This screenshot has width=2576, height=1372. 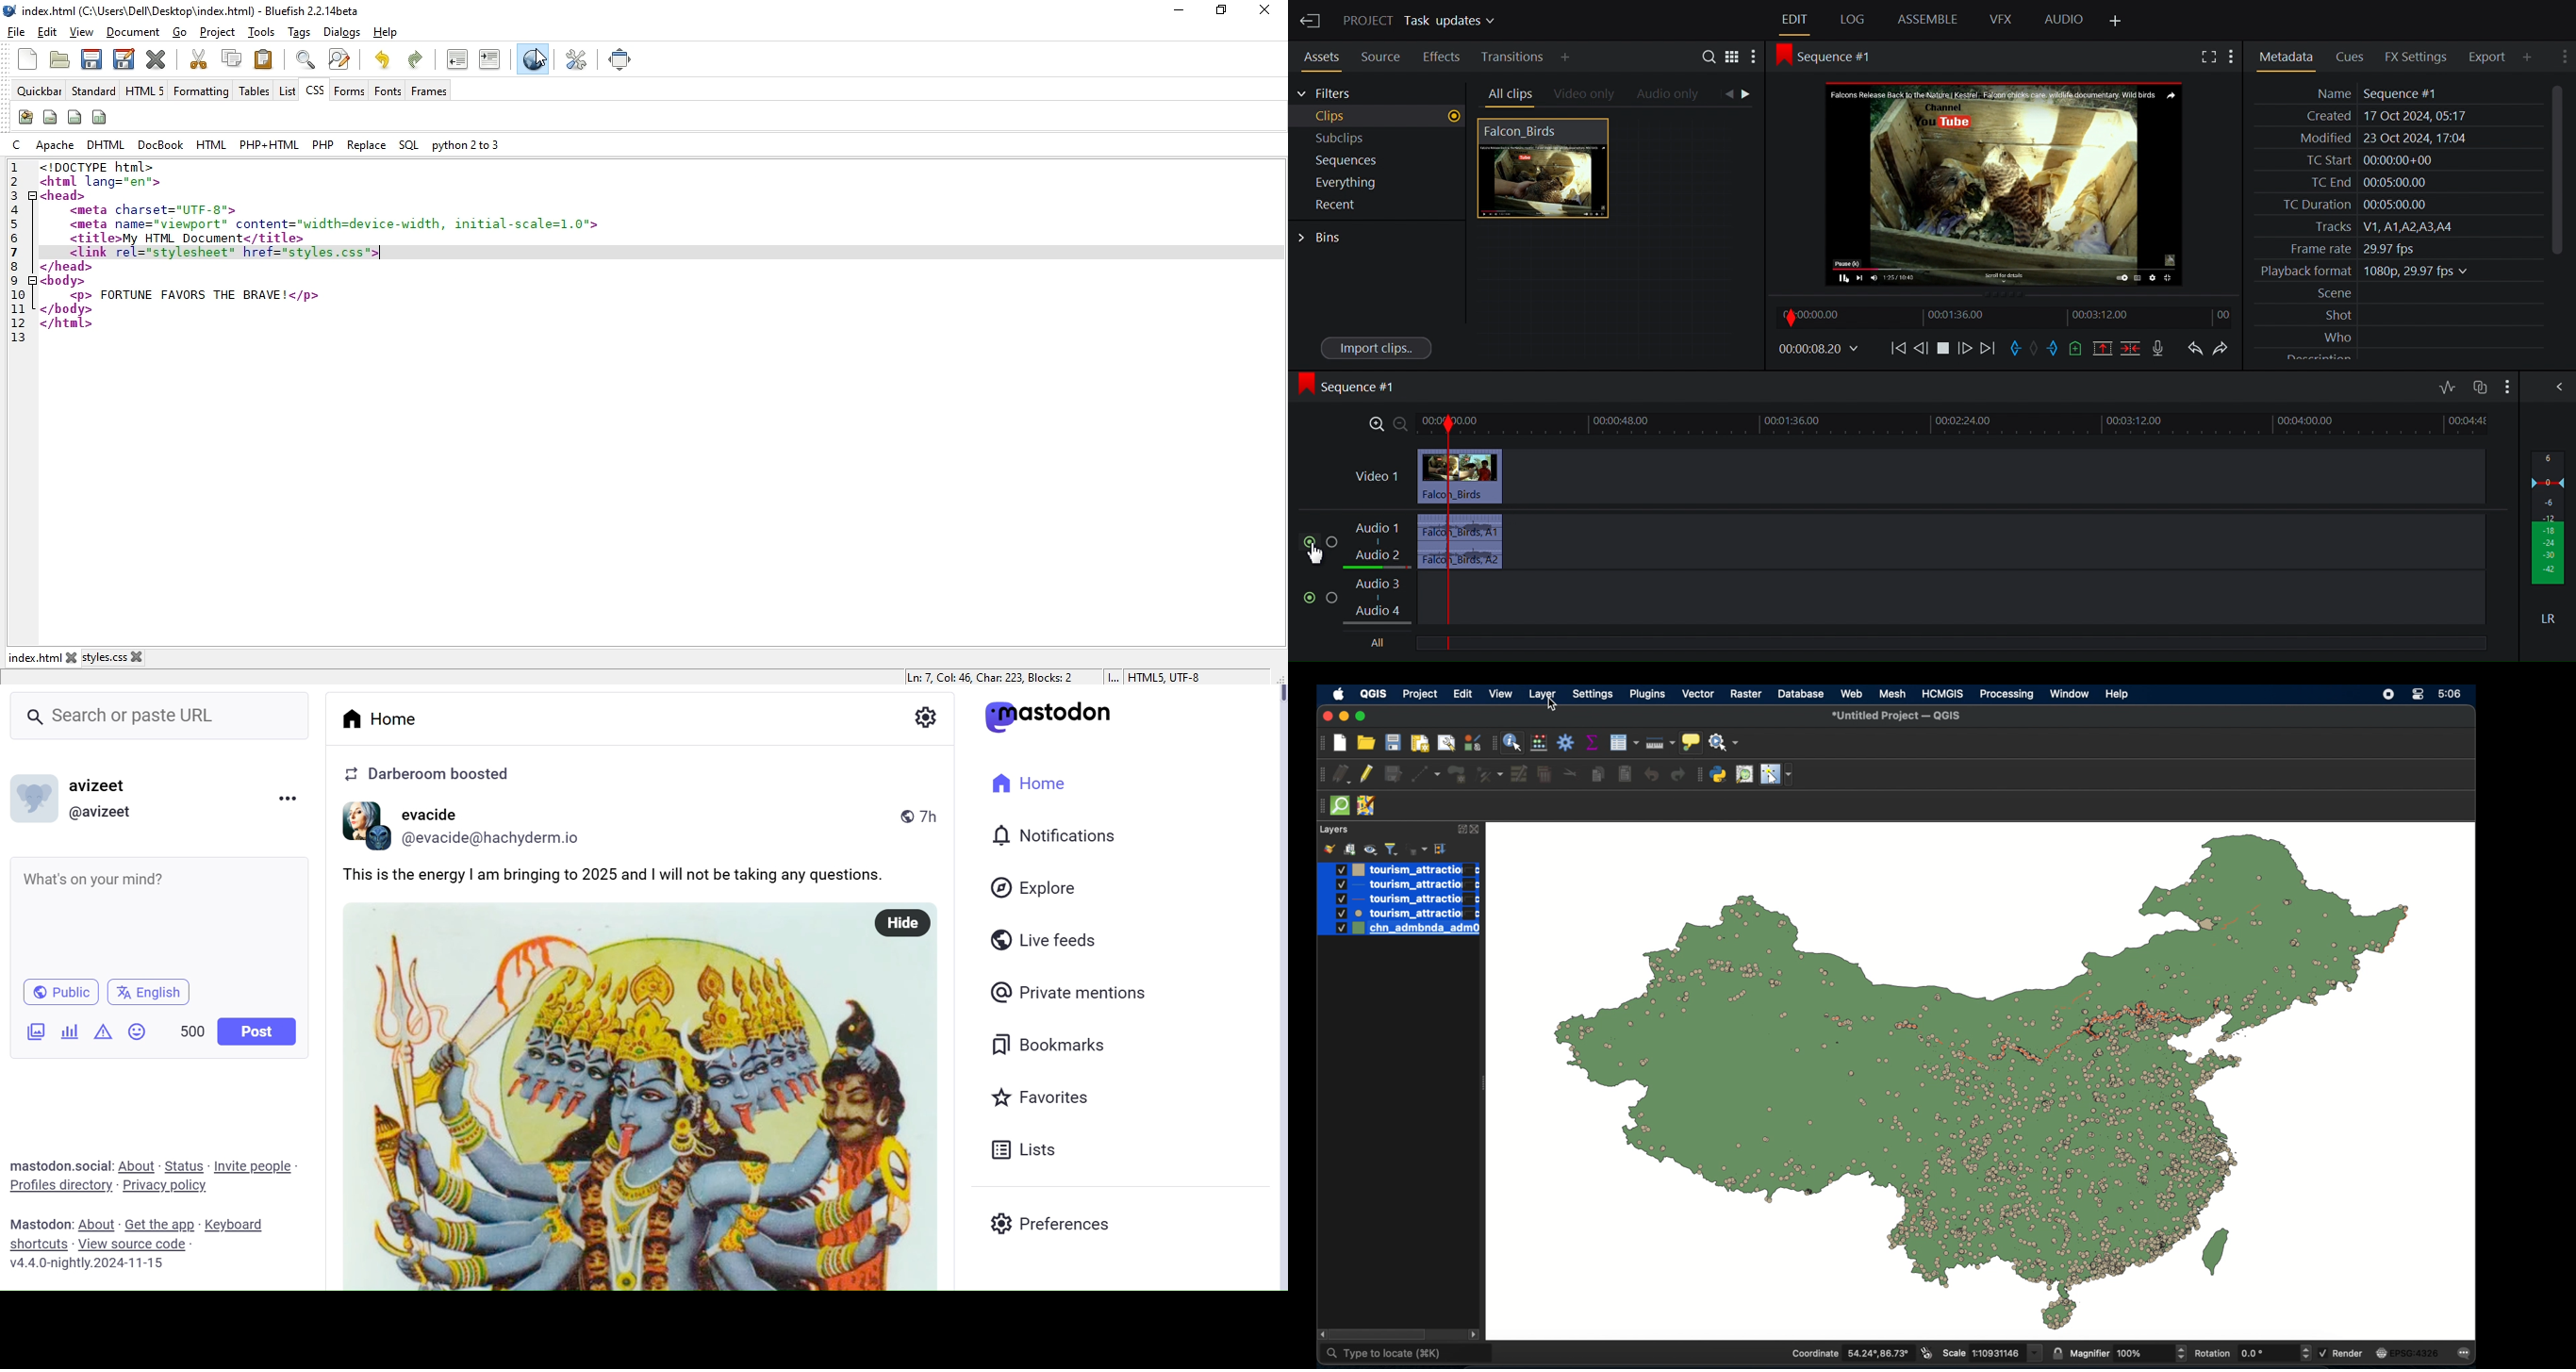 What do you see at coordinates (1055, 1223) in the screenshot?
I see `Preferences` at bounding box center [1055, 1223].